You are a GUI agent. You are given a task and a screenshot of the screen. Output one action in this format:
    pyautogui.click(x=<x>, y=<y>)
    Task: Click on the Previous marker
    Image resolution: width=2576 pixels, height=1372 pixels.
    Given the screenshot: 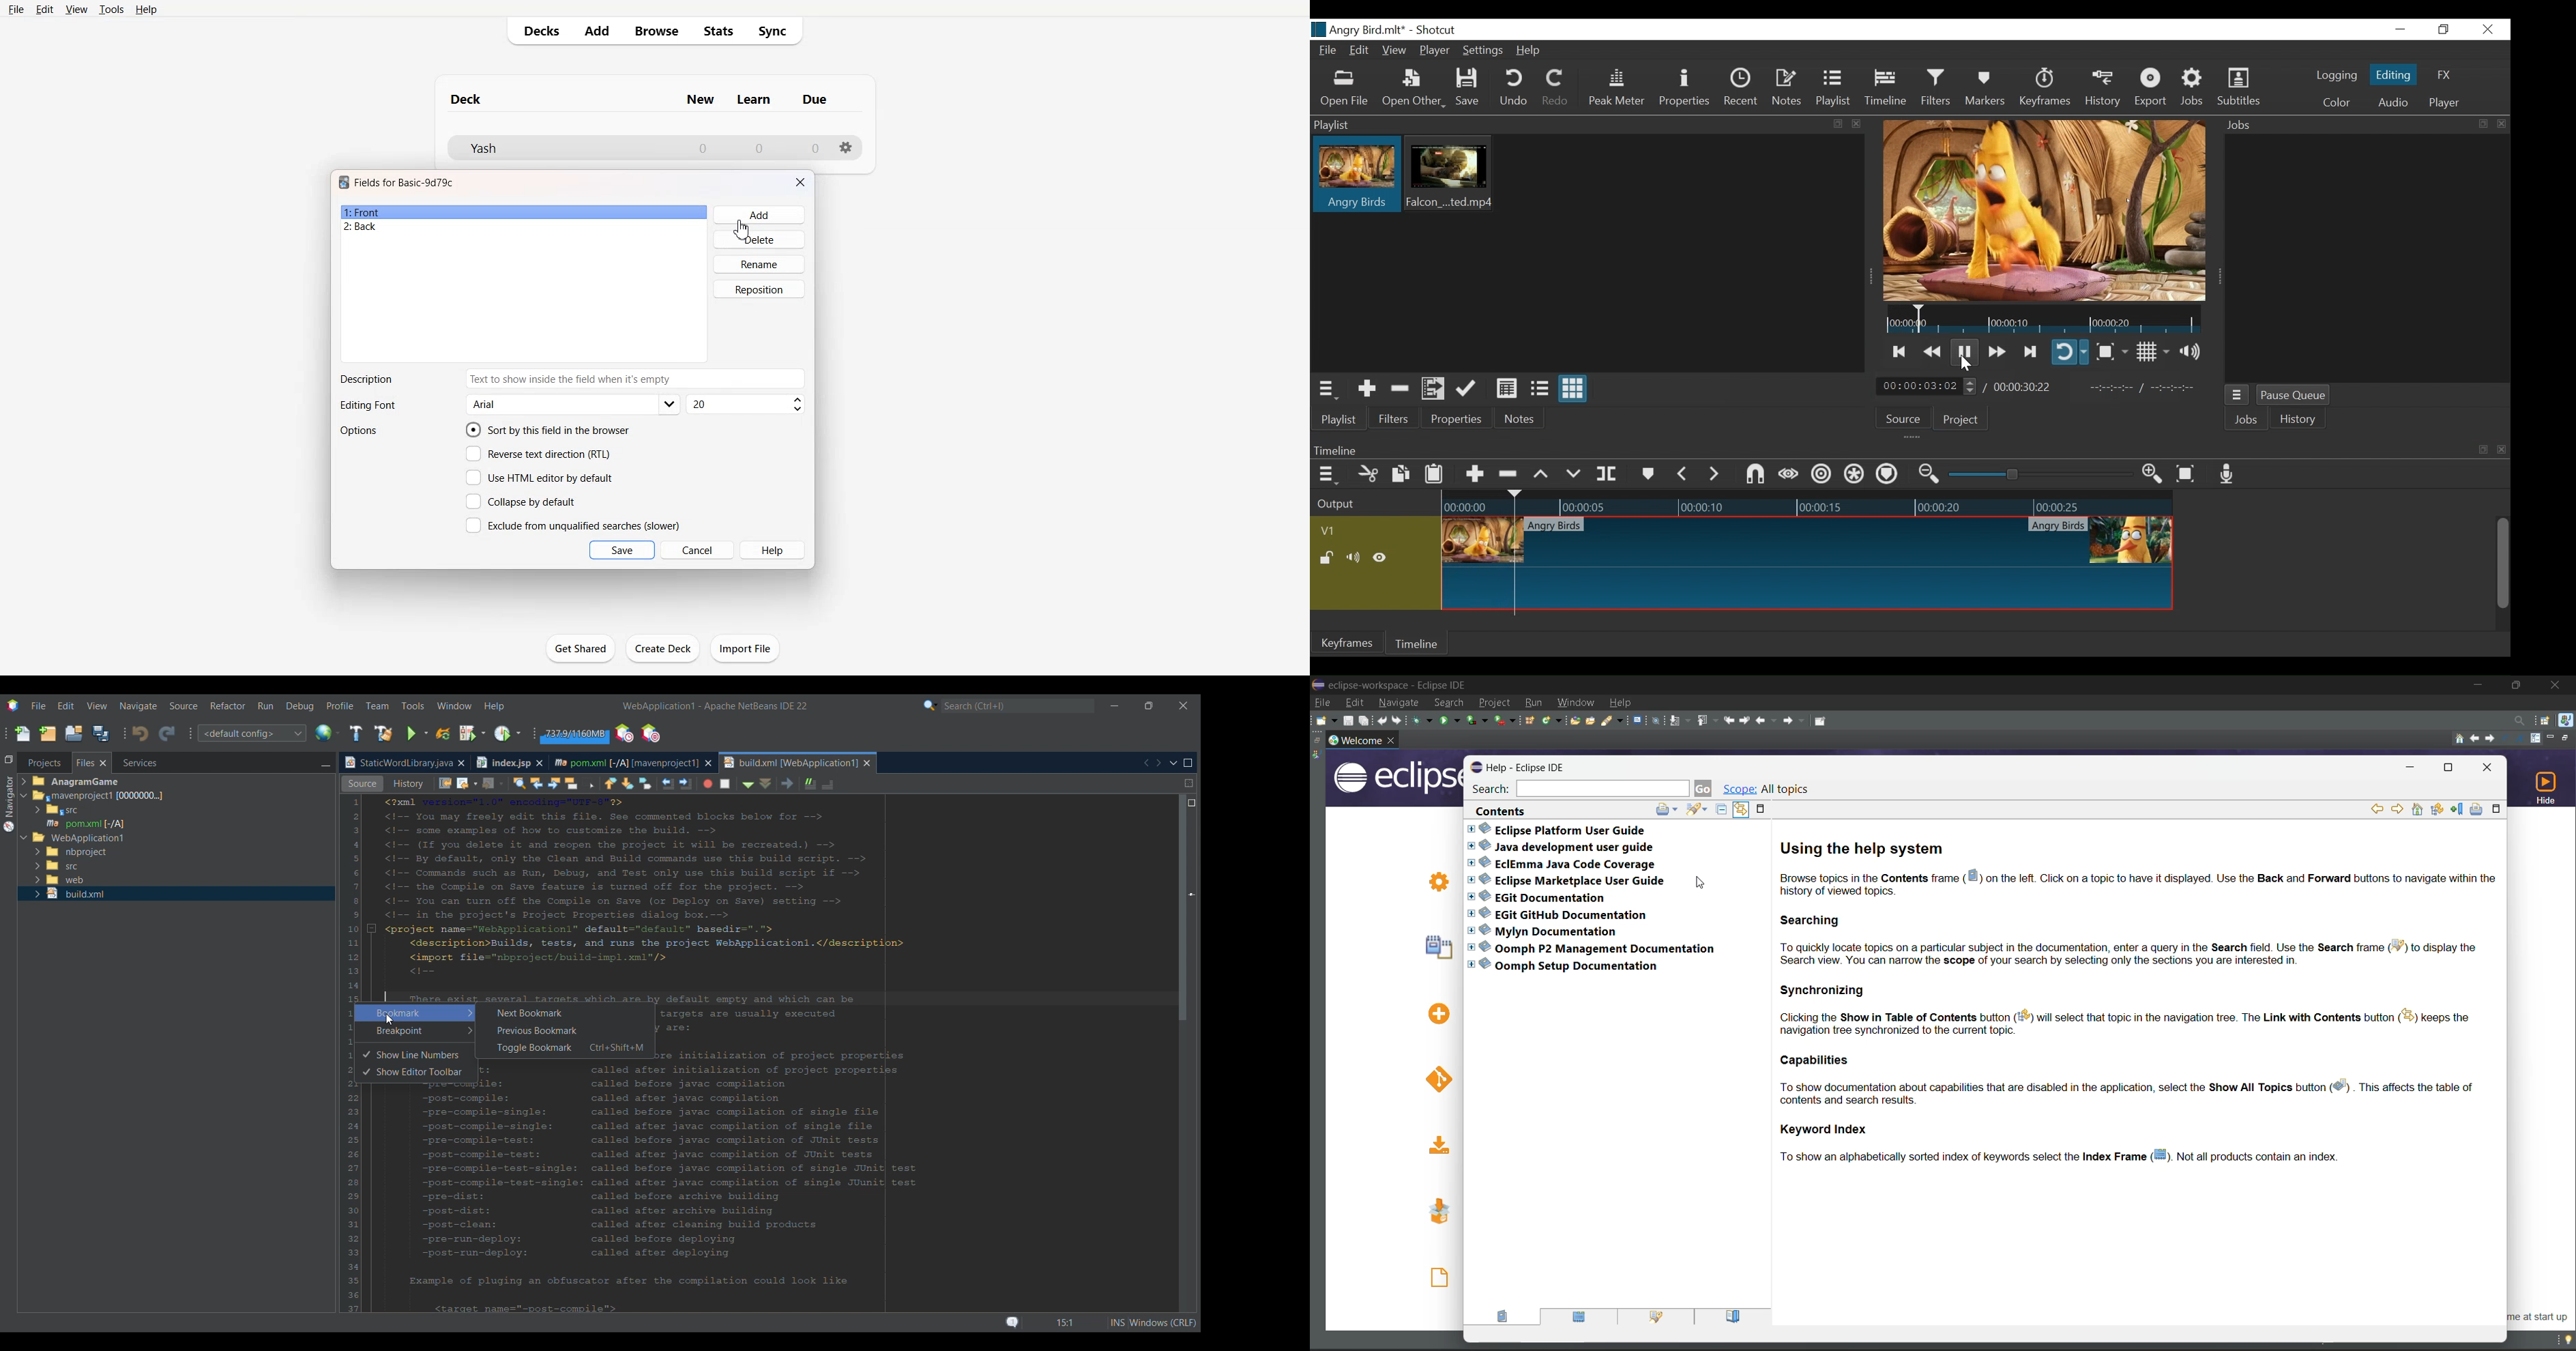 What is the action you would take?
    pyautogui.click(x=1684, y=473)
    